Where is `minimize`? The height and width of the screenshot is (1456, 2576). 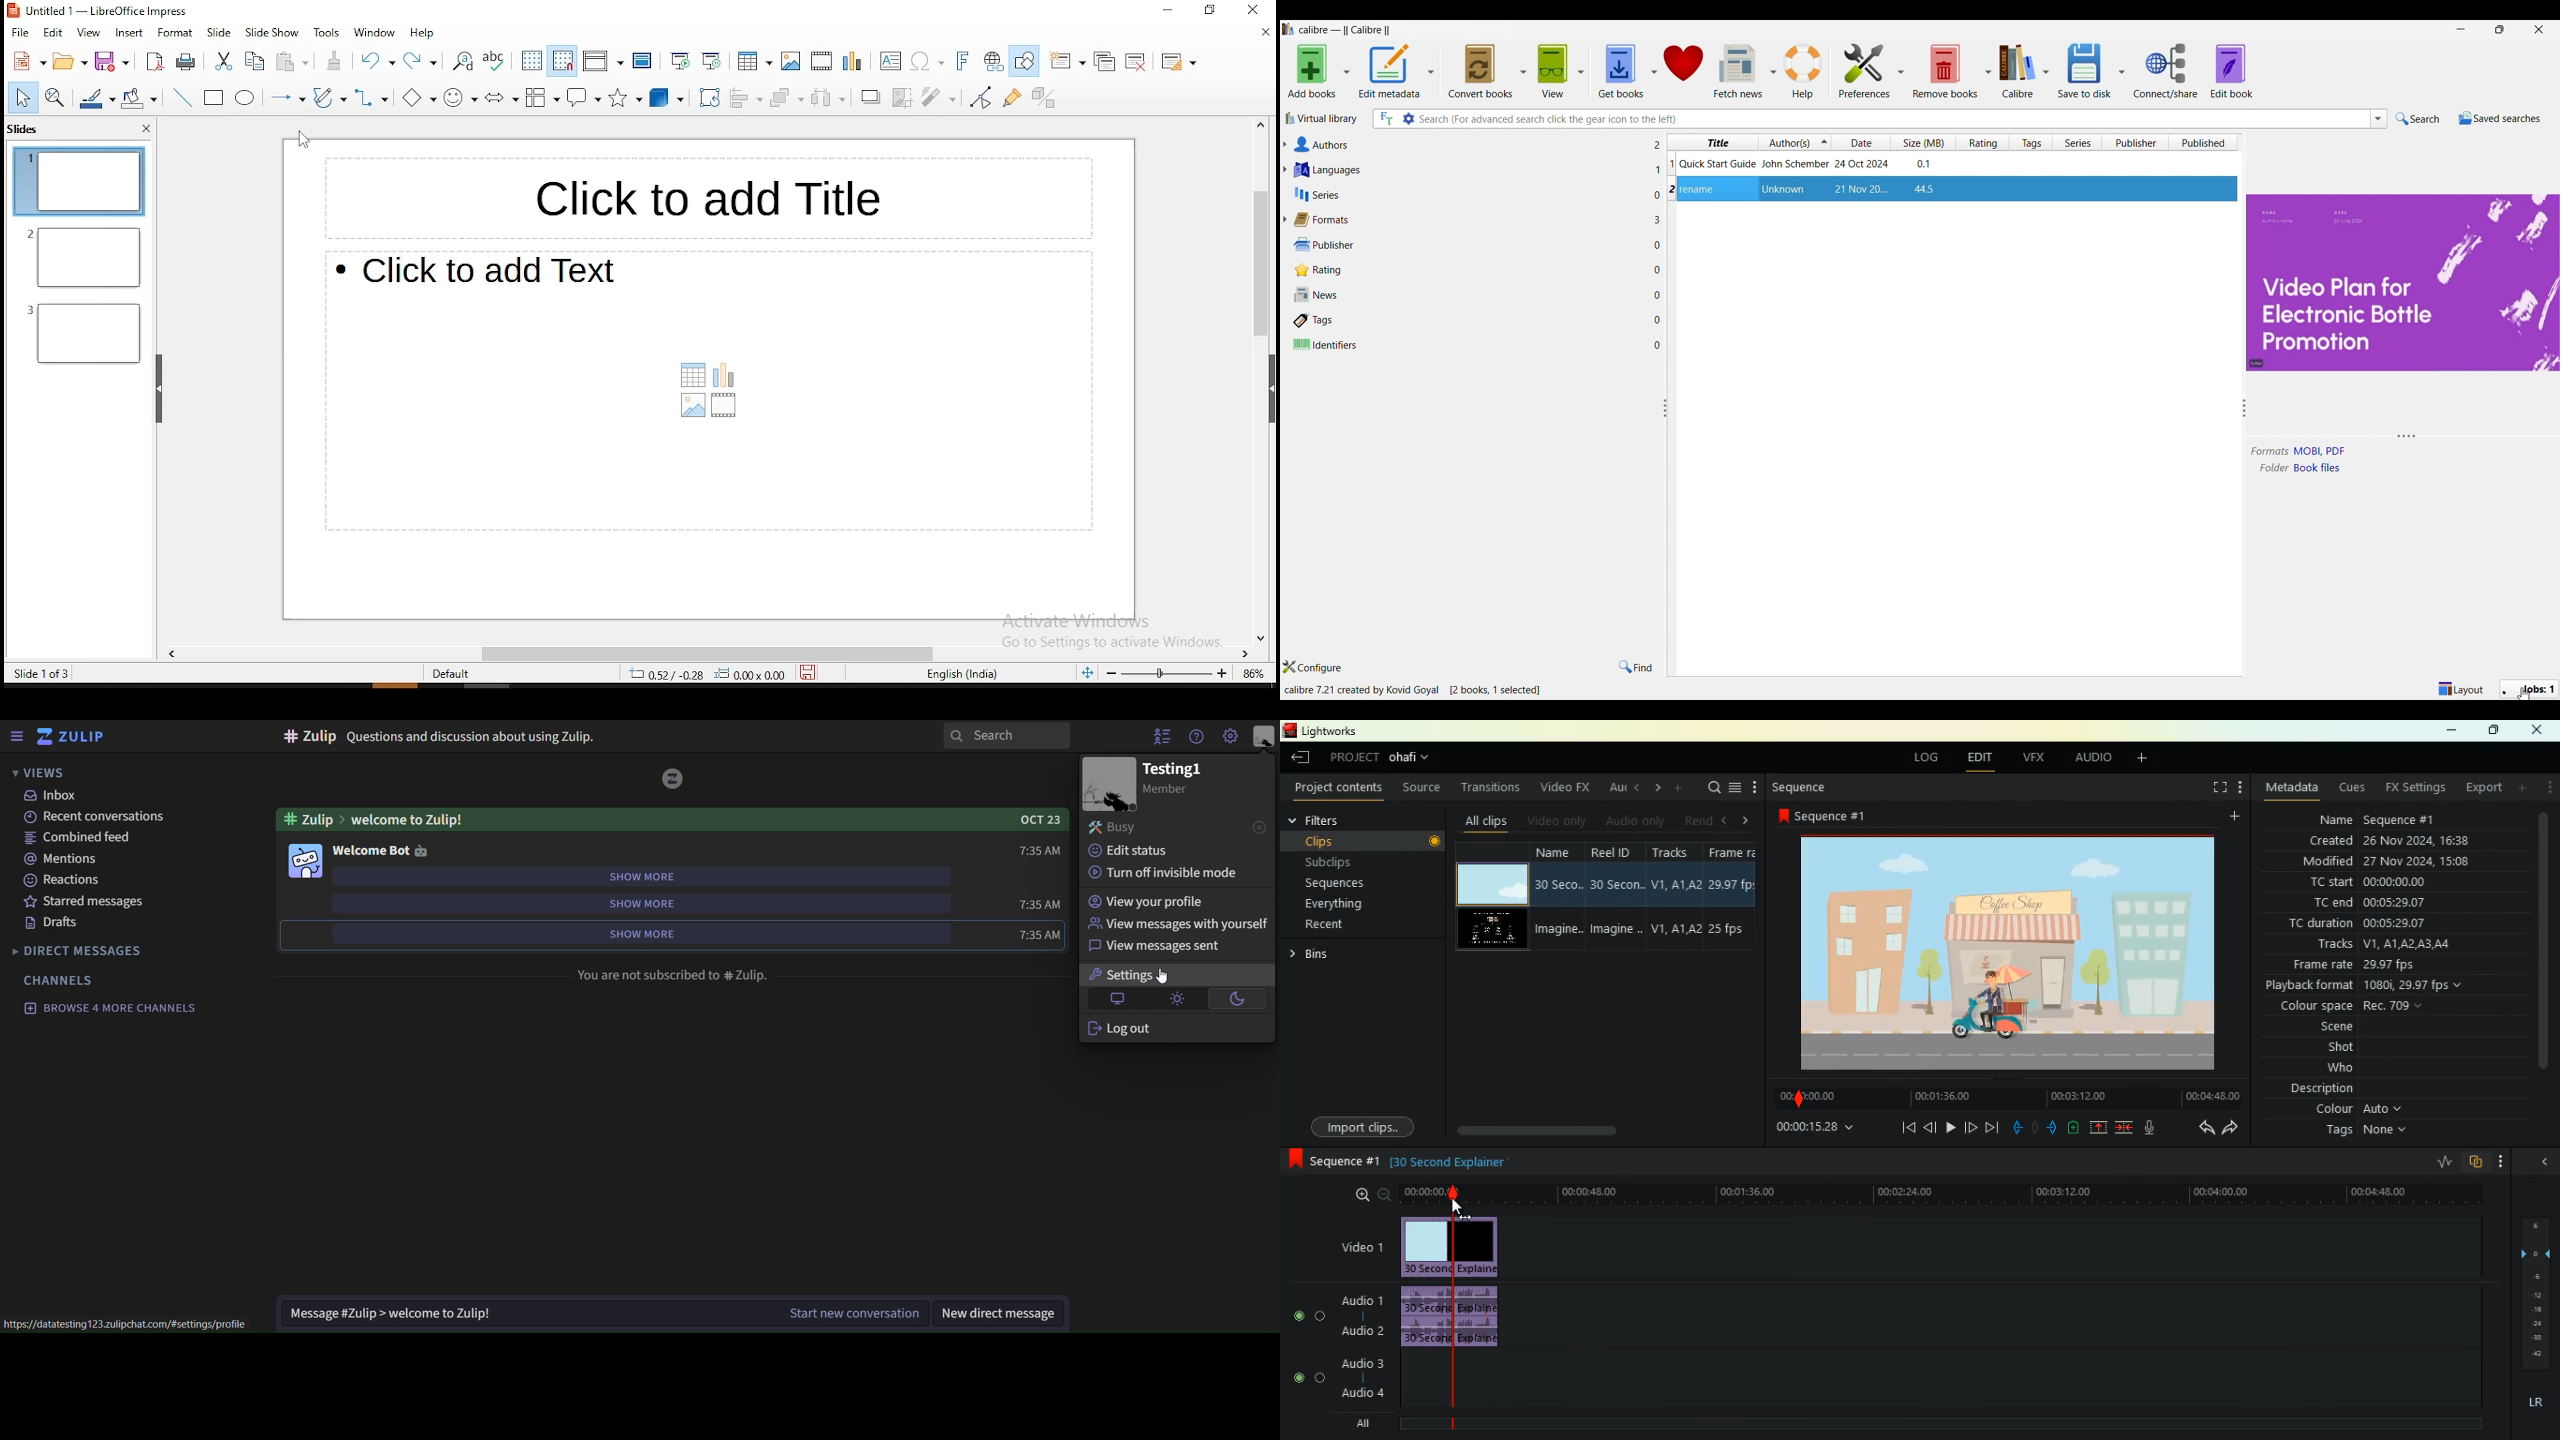
minimize is located at coordinates (1167, 11).